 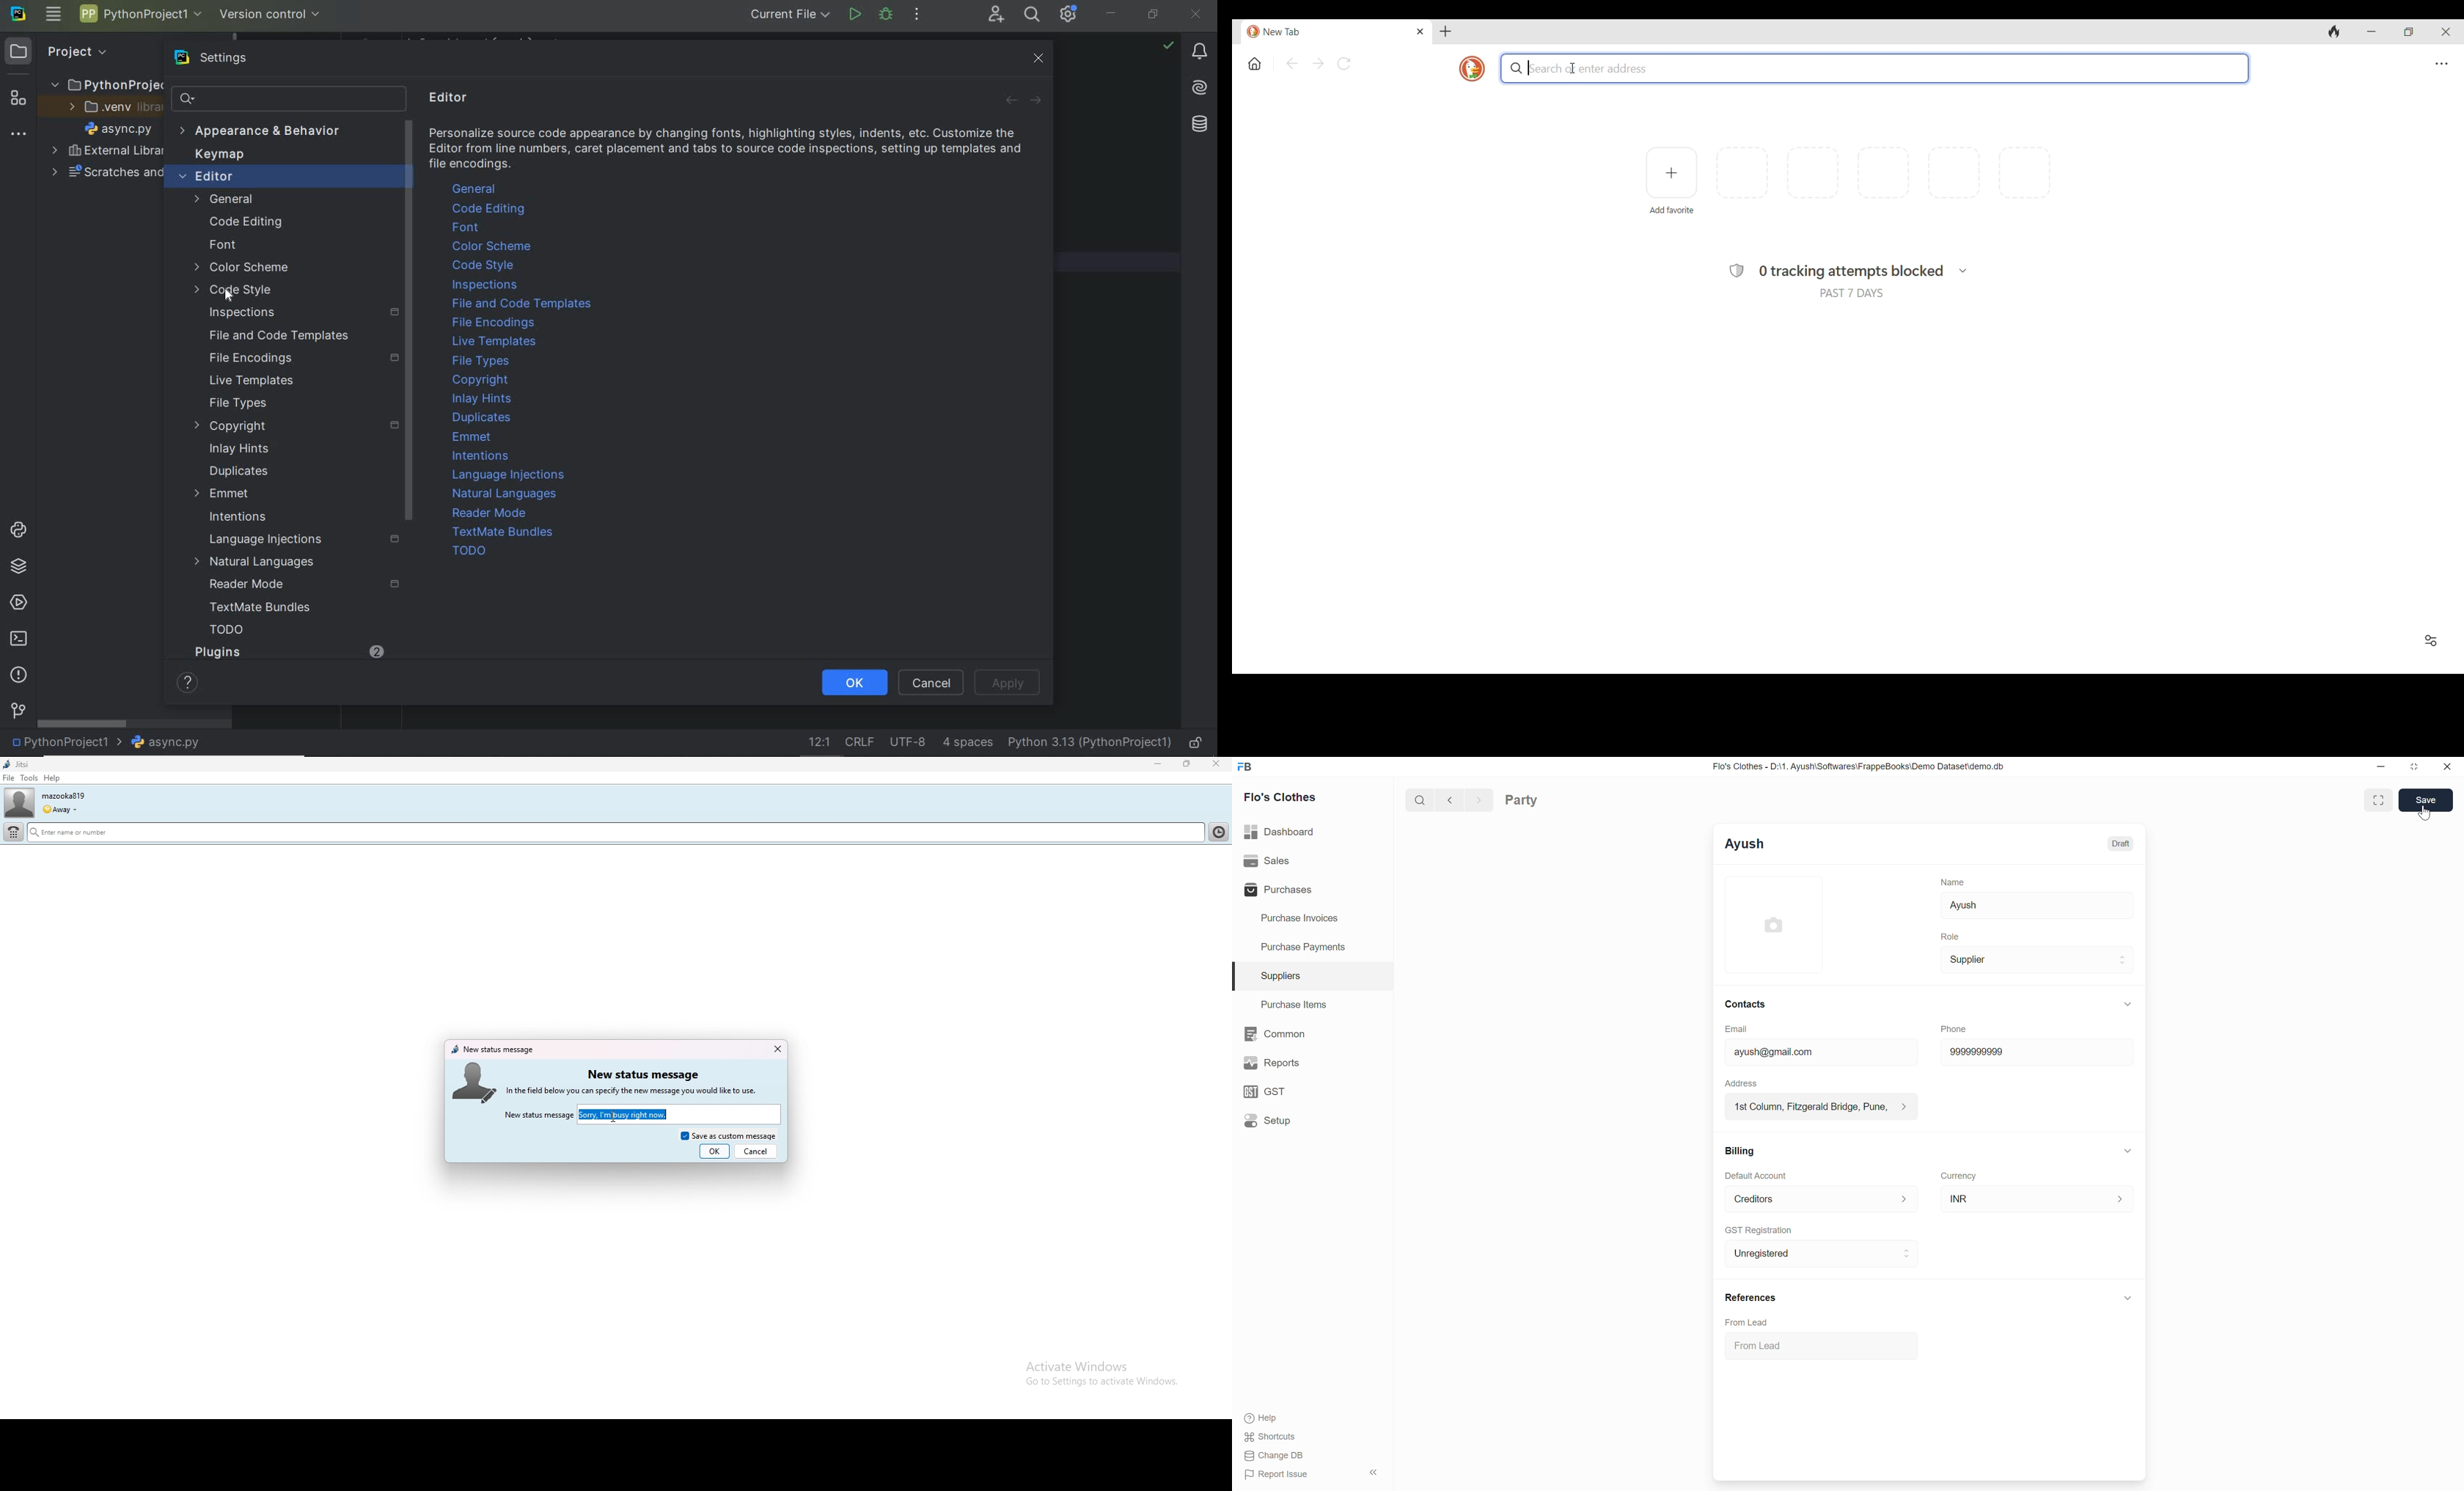 What do you see at coordinates (2441, 64) in the screenshot?
I see `Browser settings` at bounding box center [2441, 64].